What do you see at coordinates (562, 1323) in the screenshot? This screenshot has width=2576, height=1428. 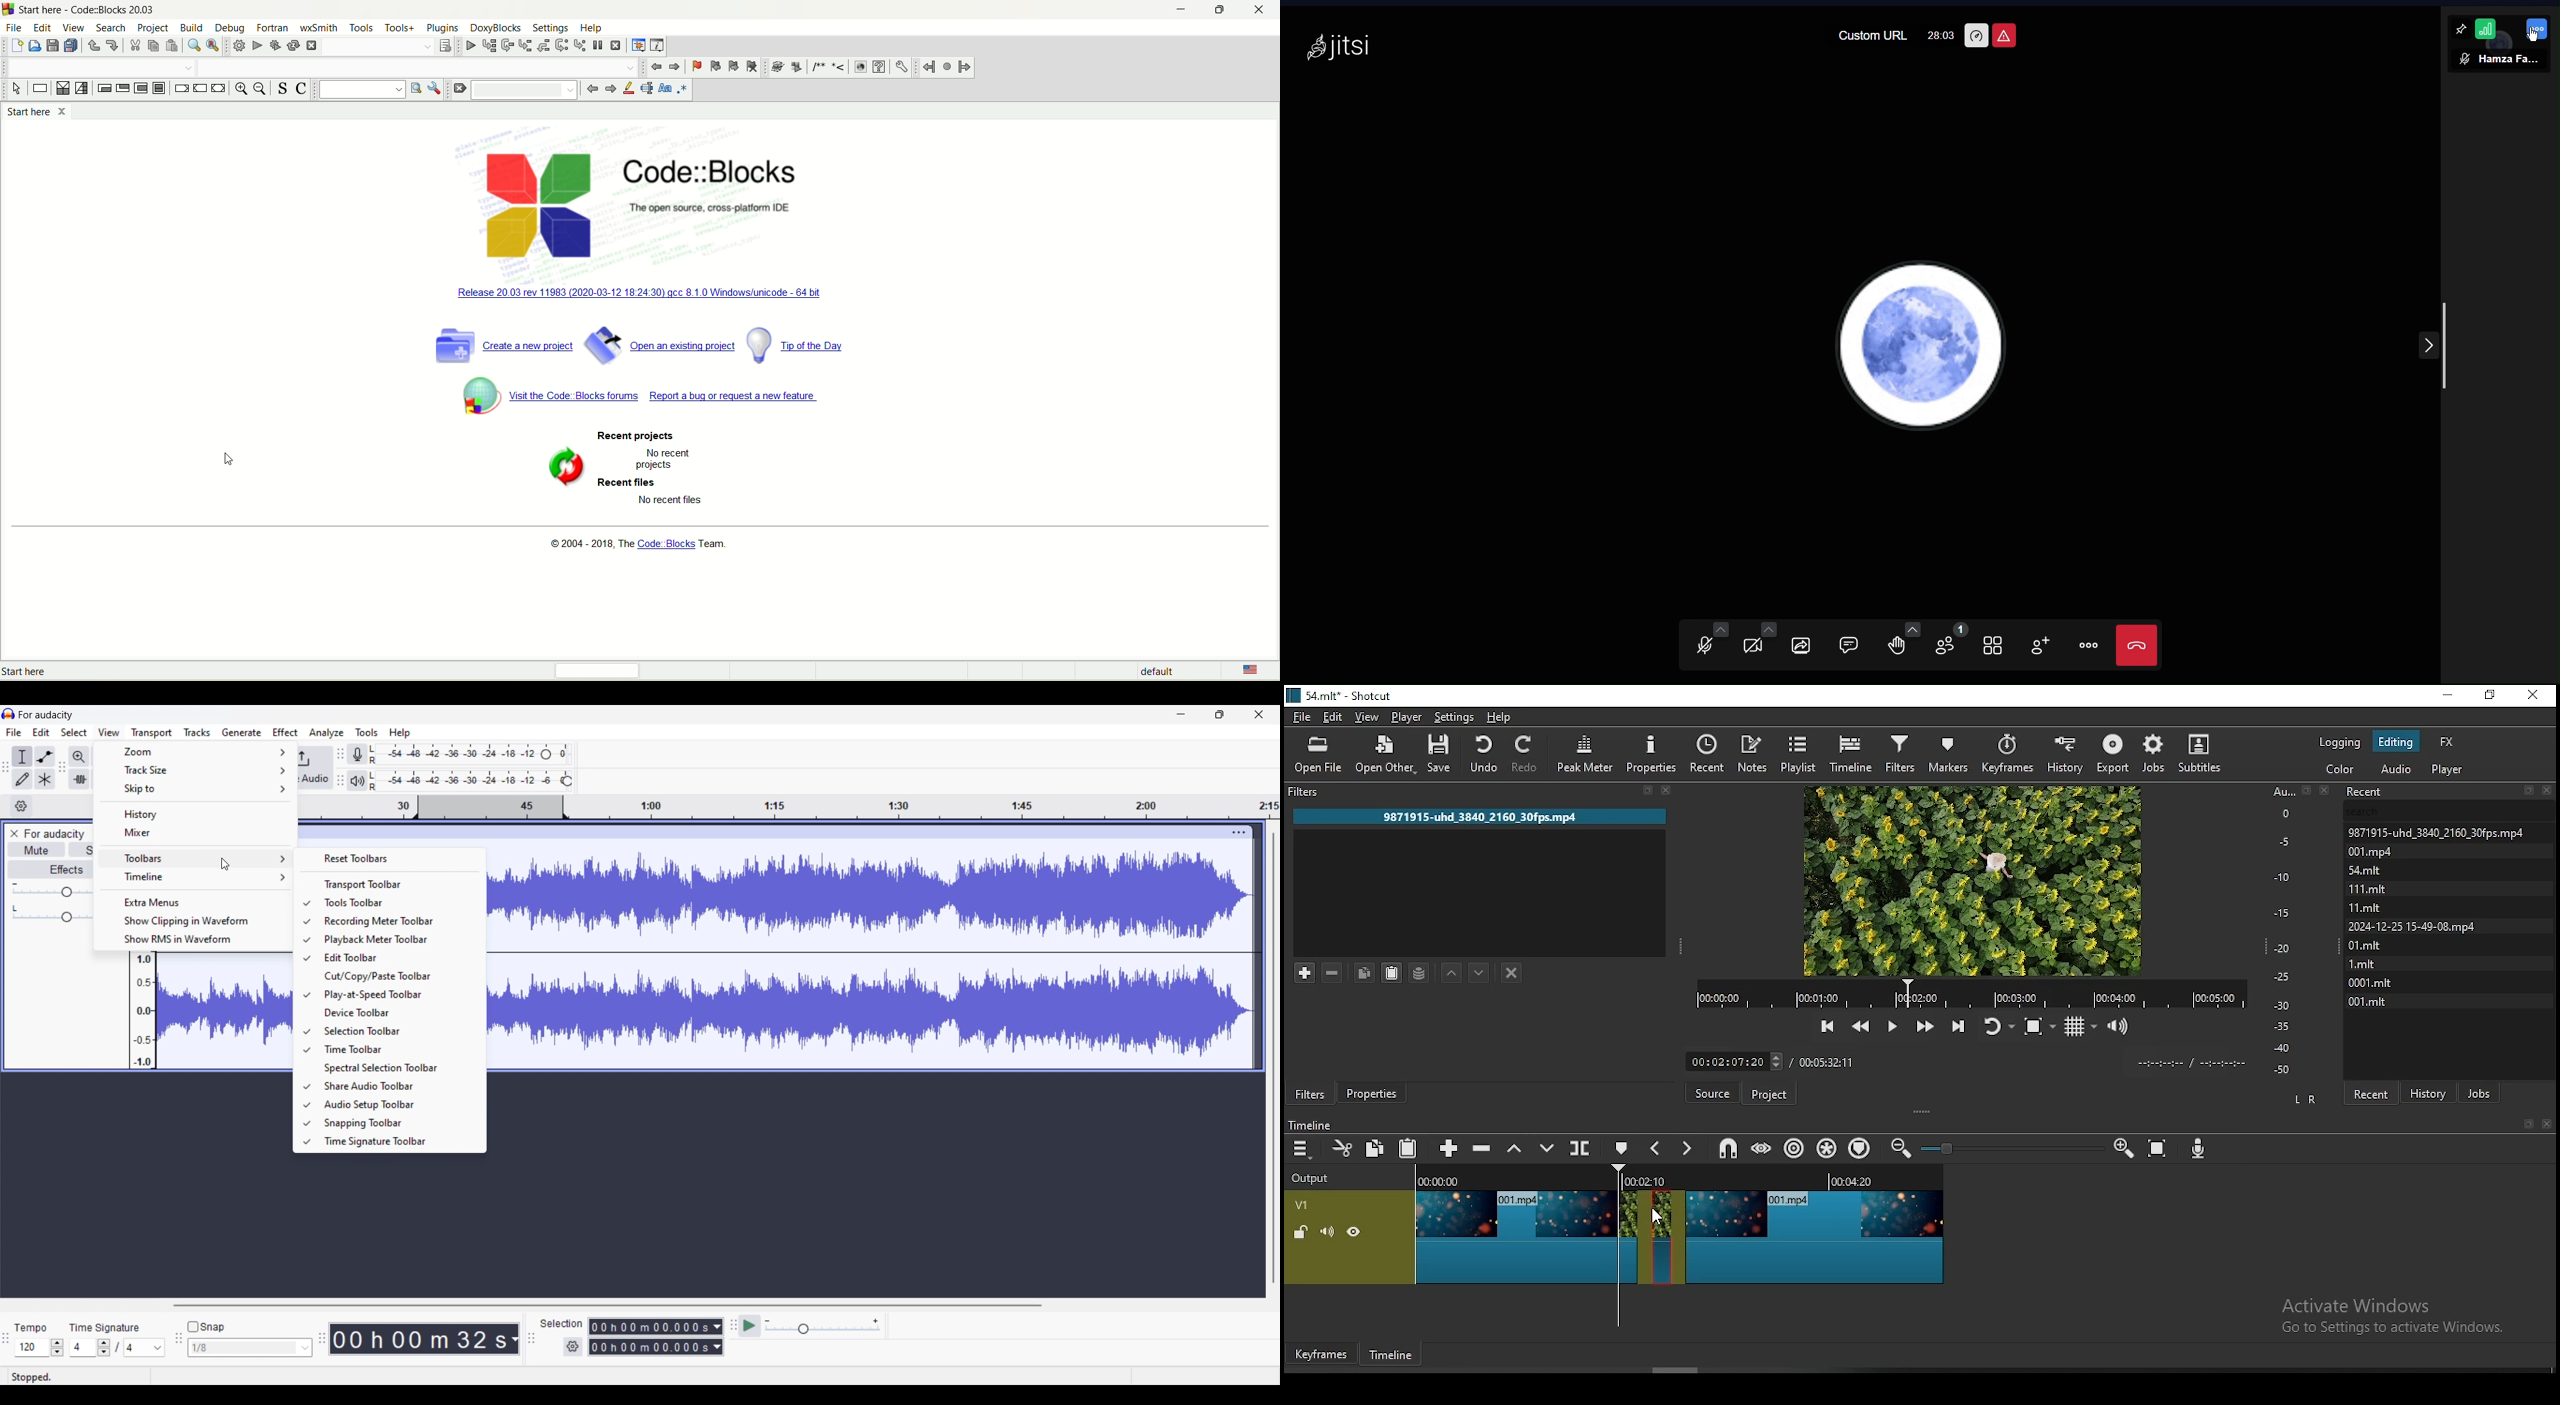 I see `Indicates selection duration settings` at bounding box center [562, 1323].